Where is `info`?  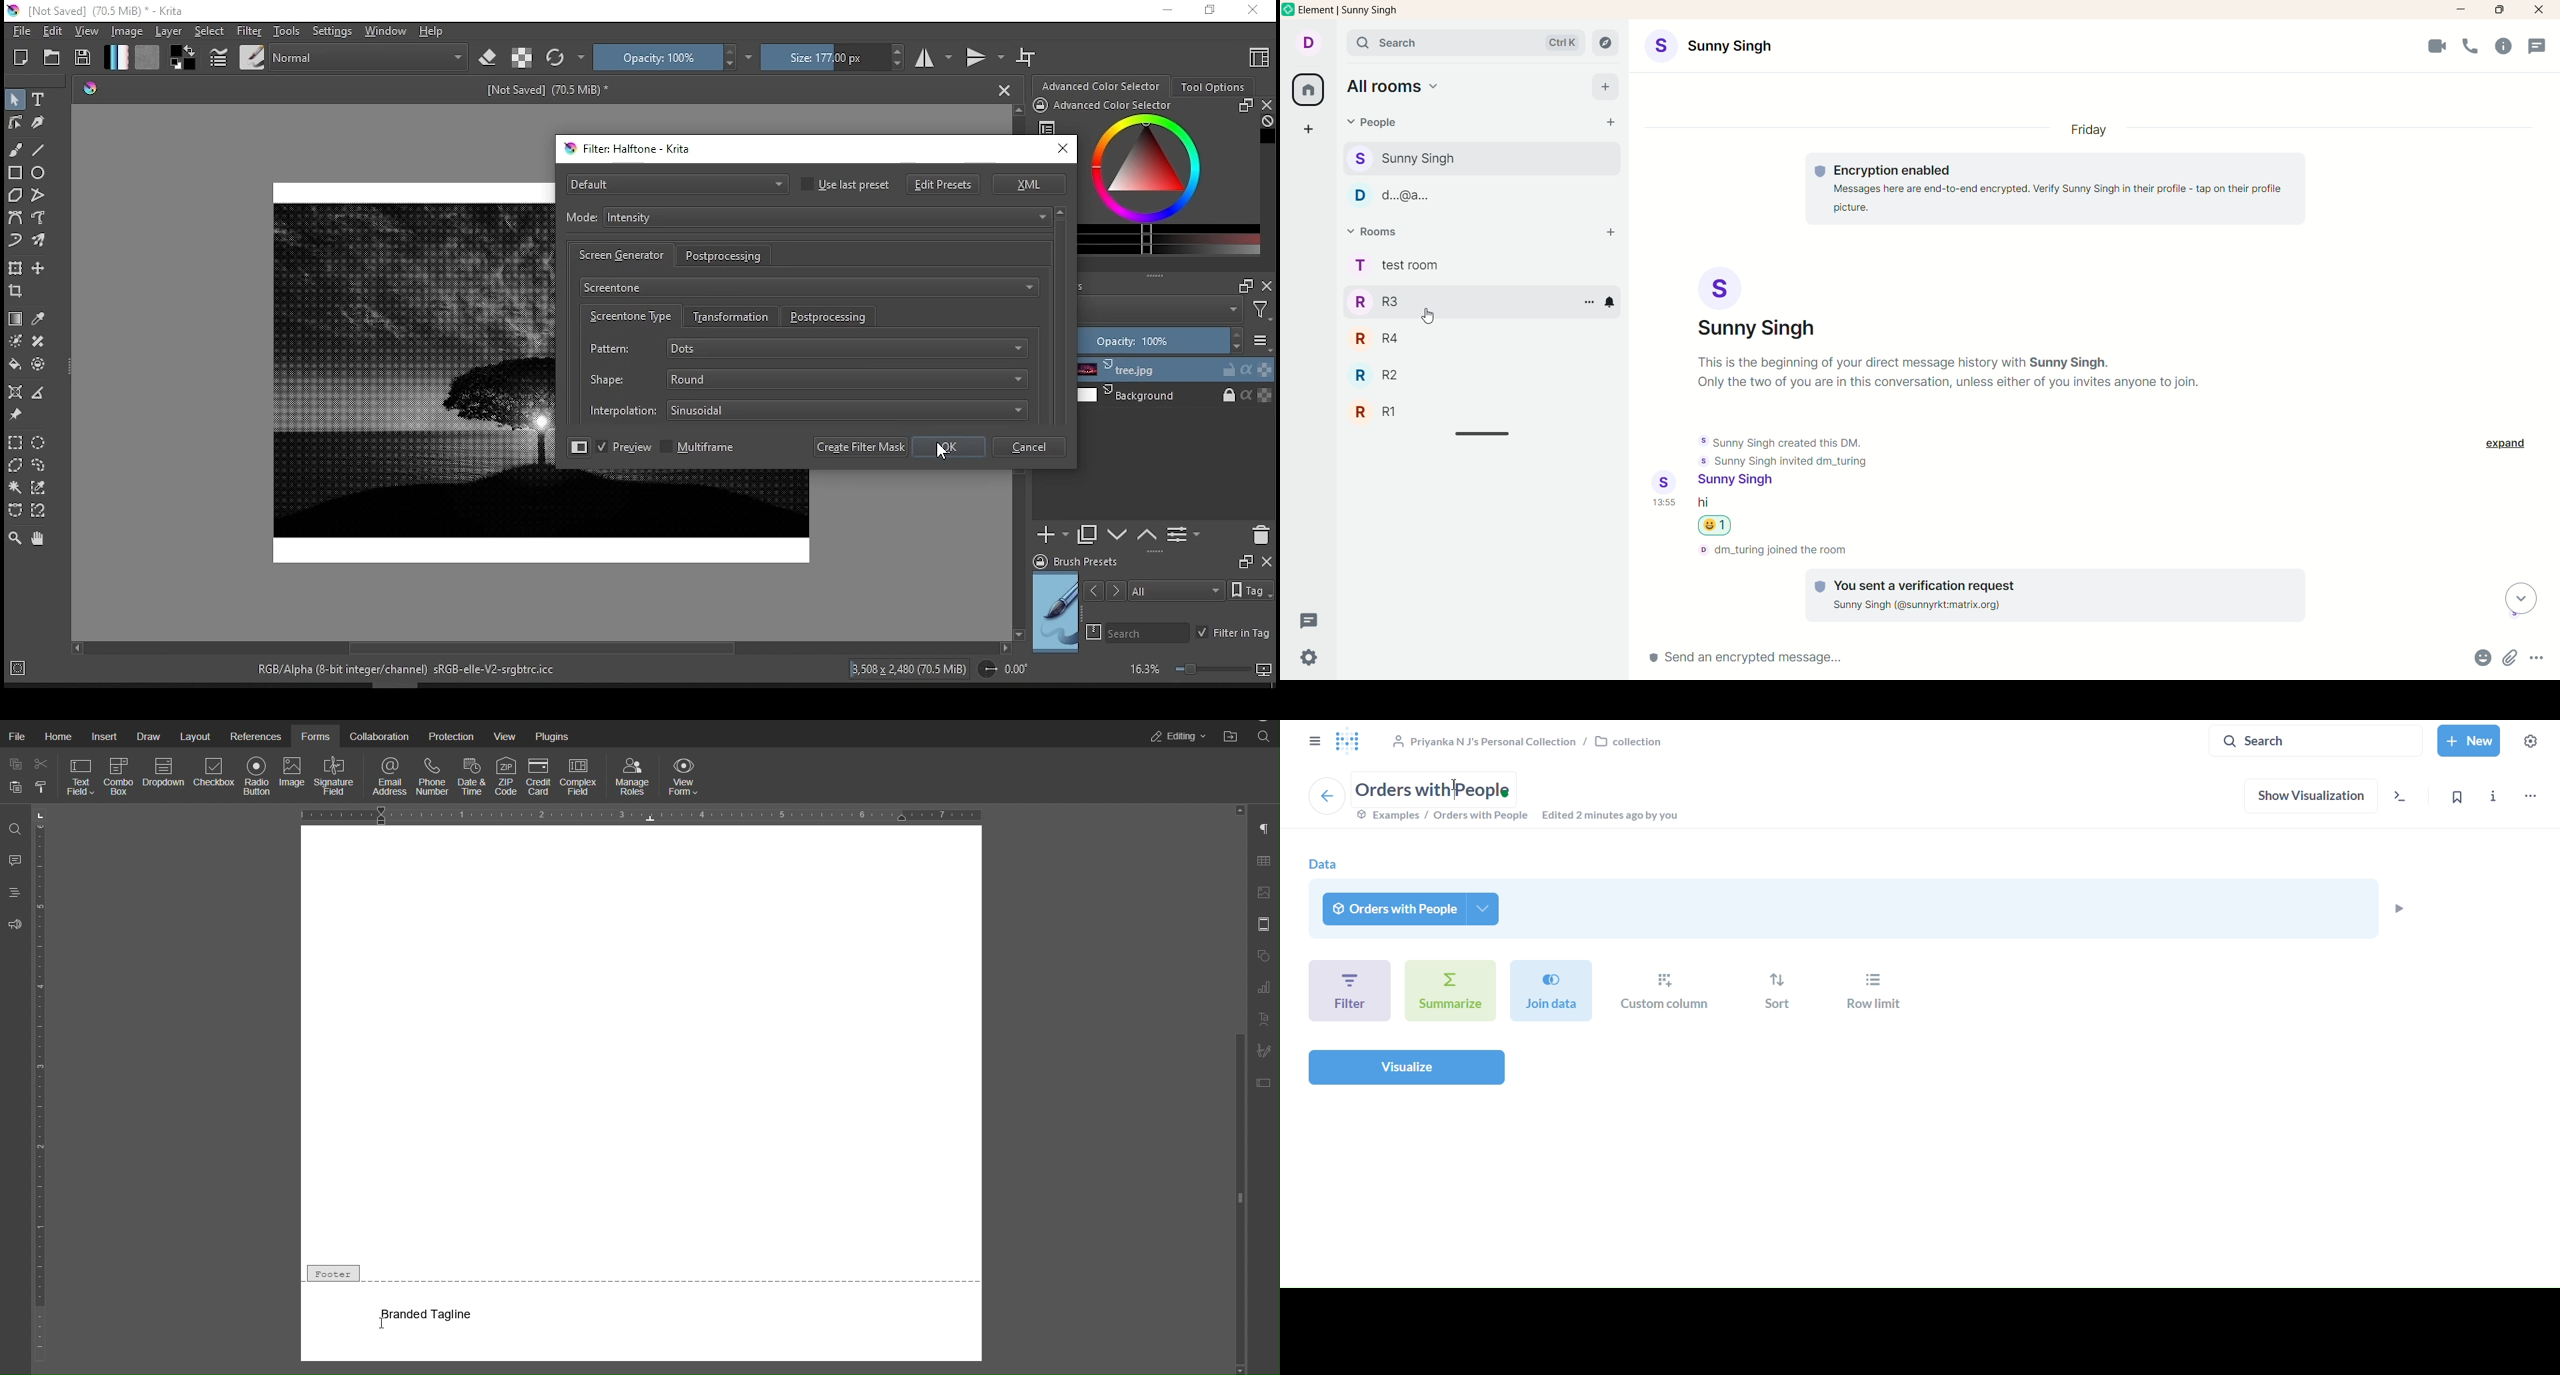 info is located at coordinates (2496, 799).